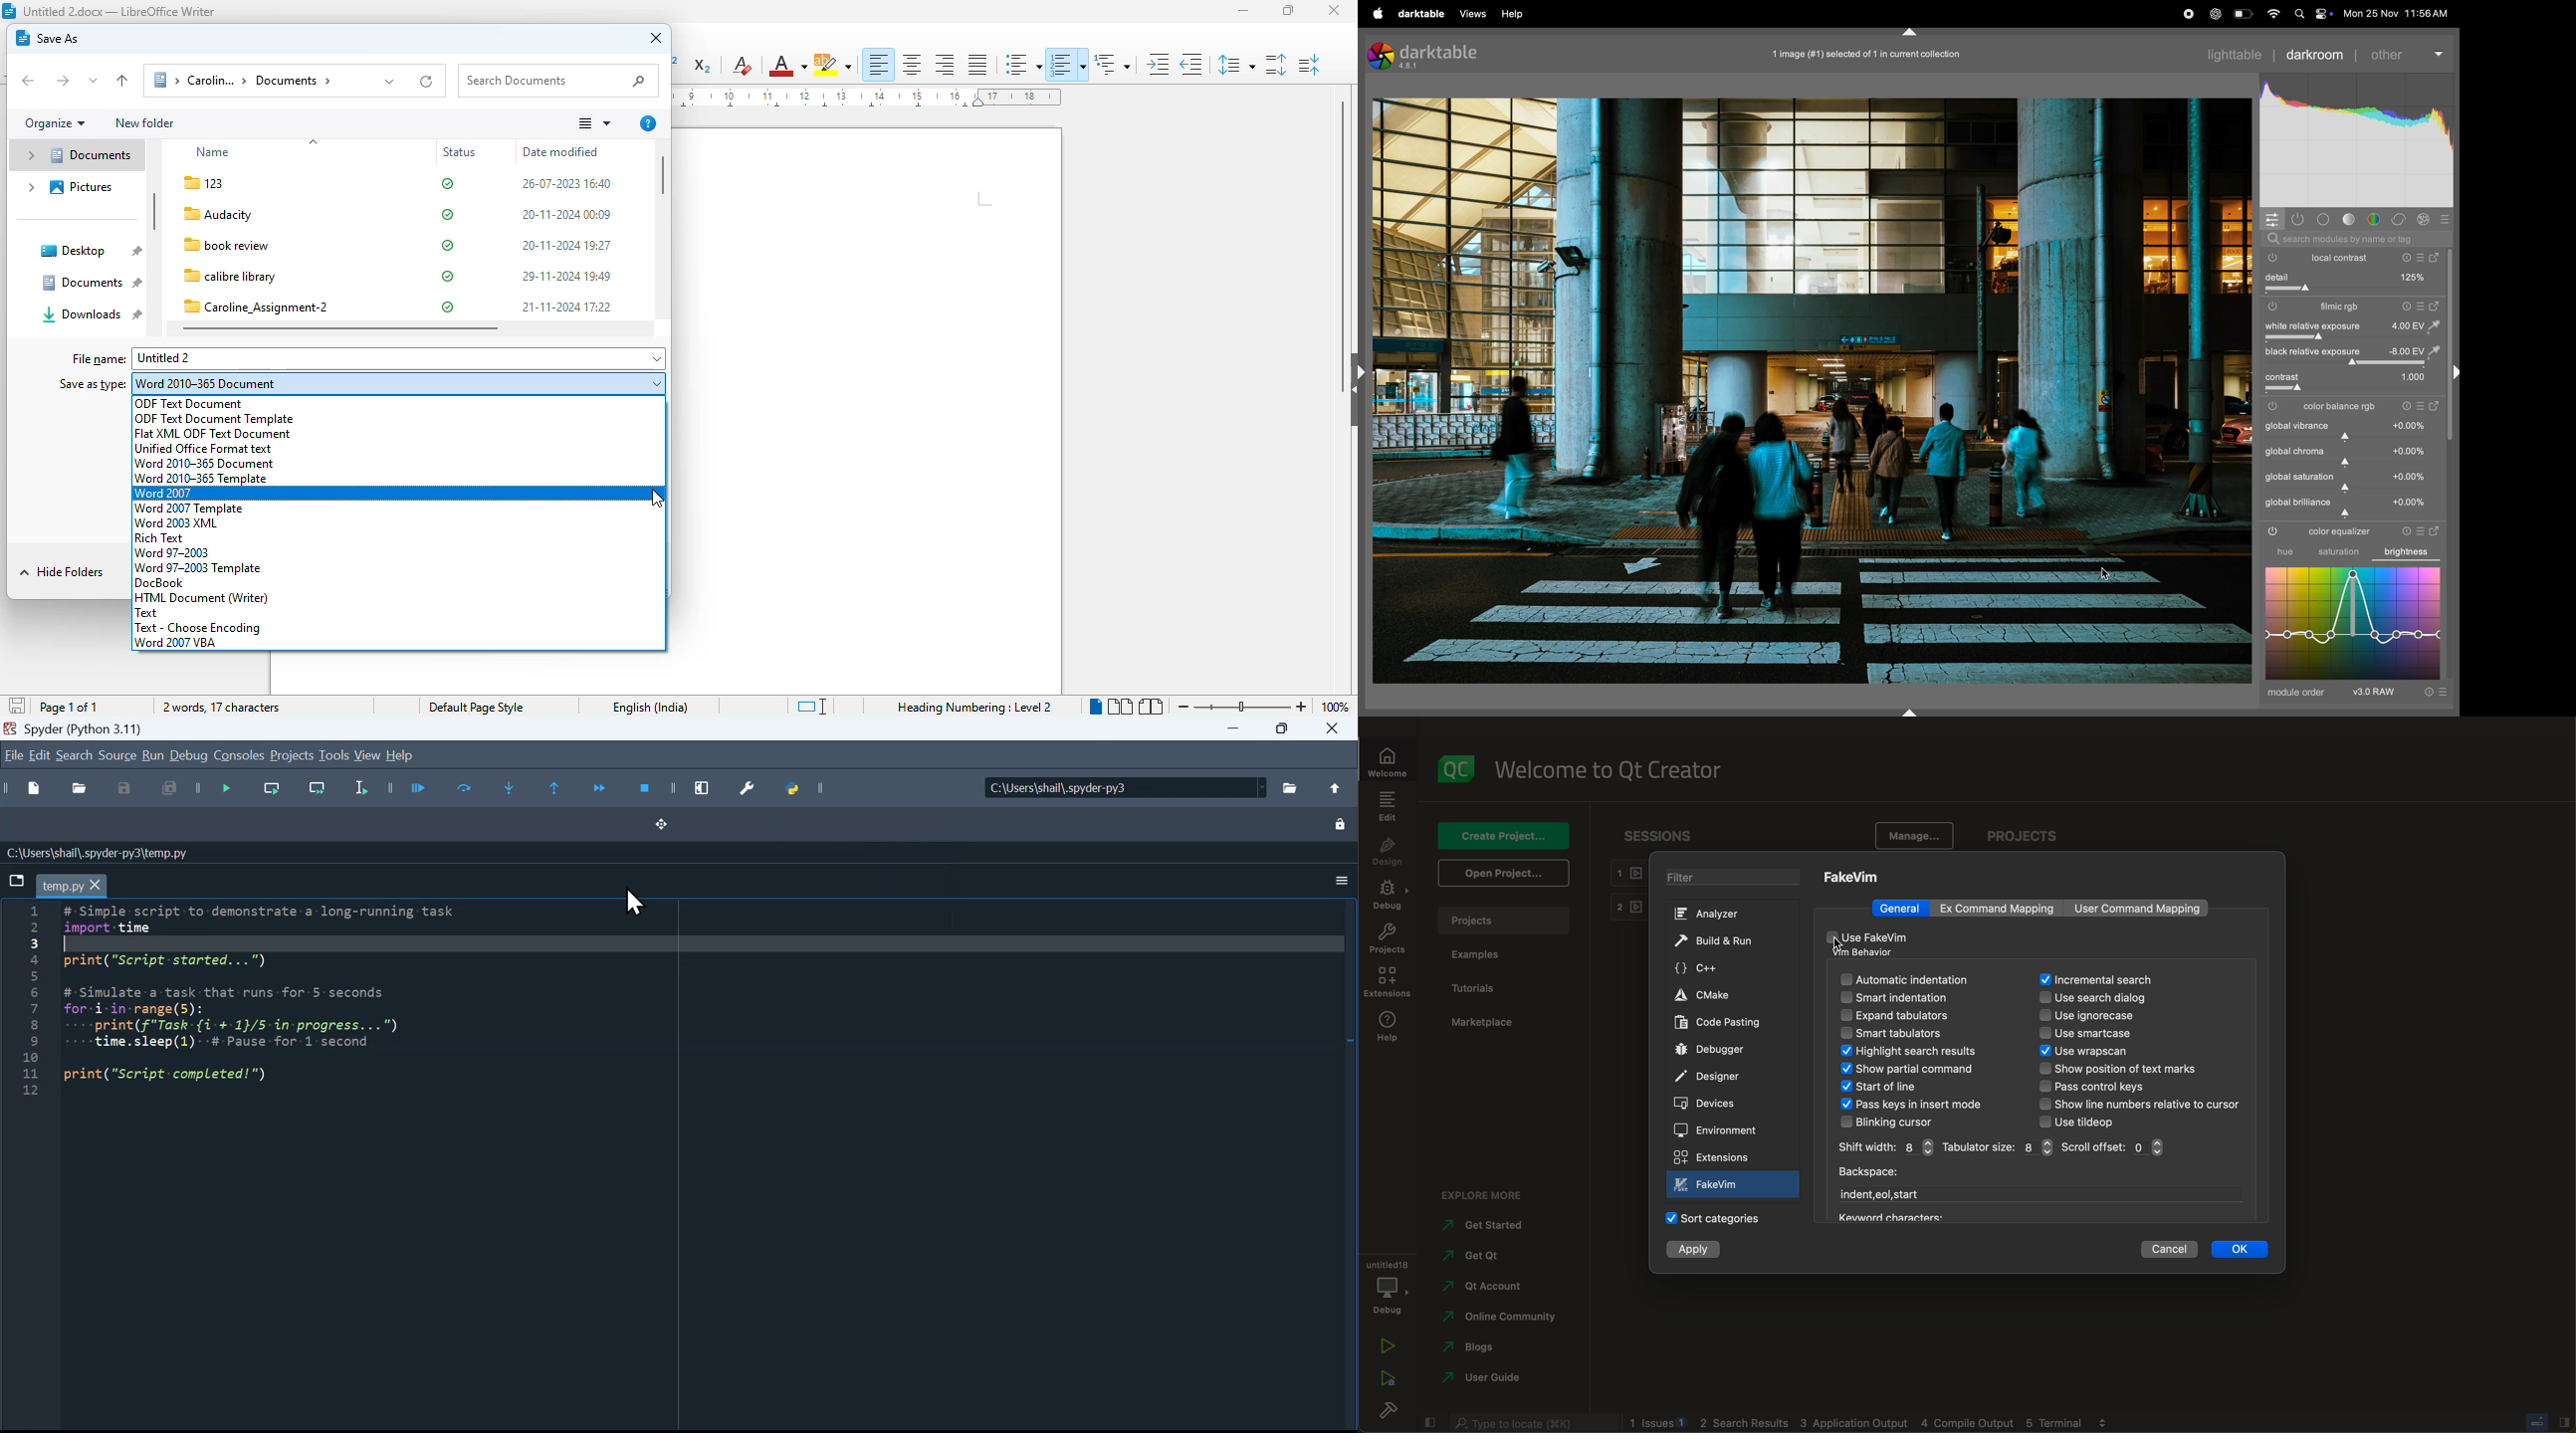 The height and width of the screenshot is (1456, 2576). I want to click on , so click(1278, 732).